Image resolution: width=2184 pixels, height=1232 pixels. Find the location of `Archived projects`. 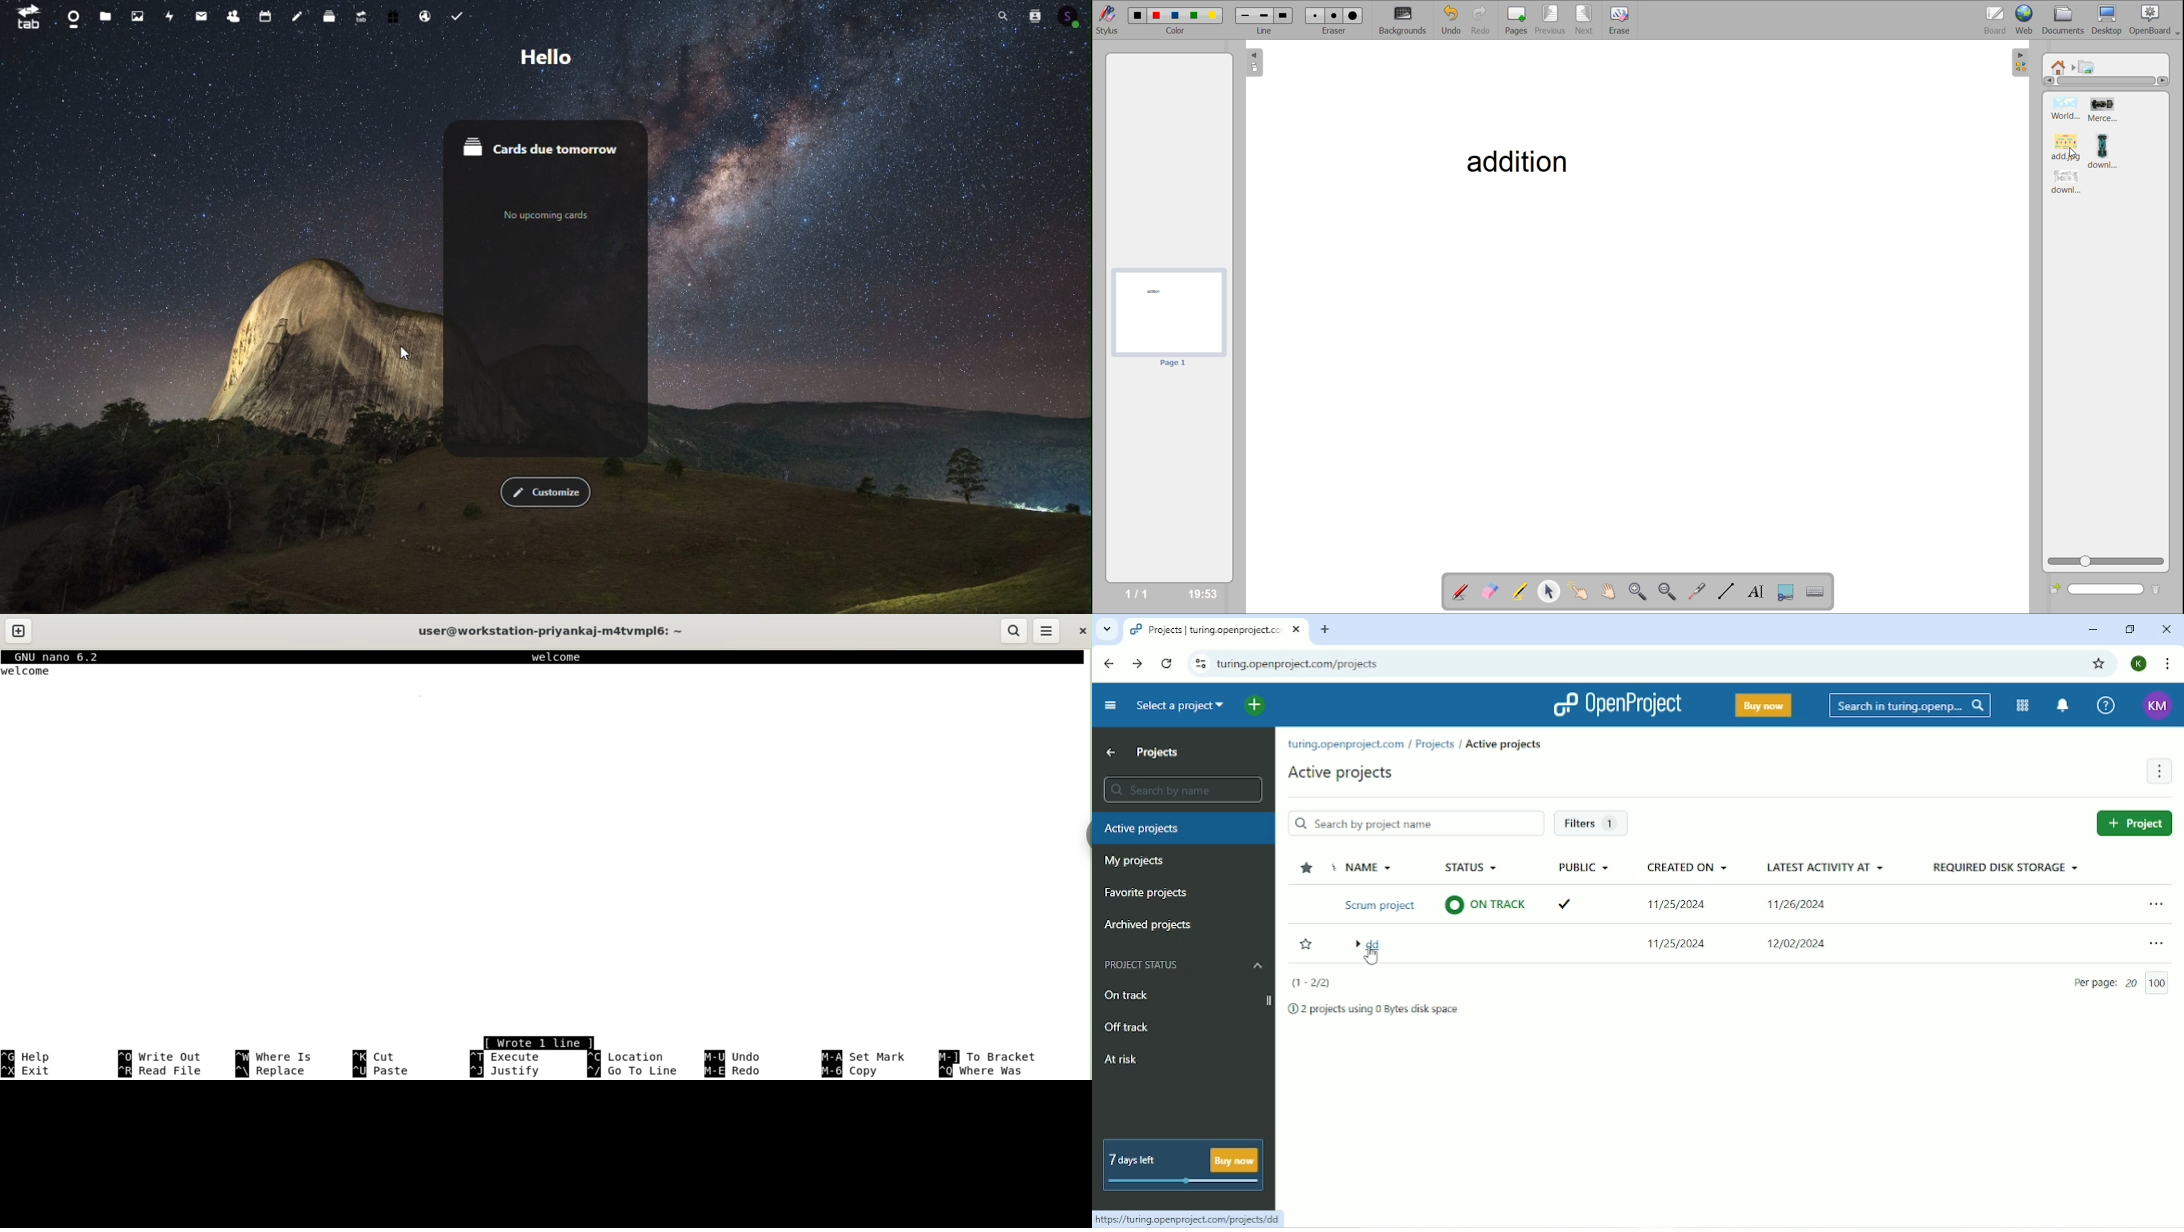

Archived projects is located at coordinates (1148, 925).